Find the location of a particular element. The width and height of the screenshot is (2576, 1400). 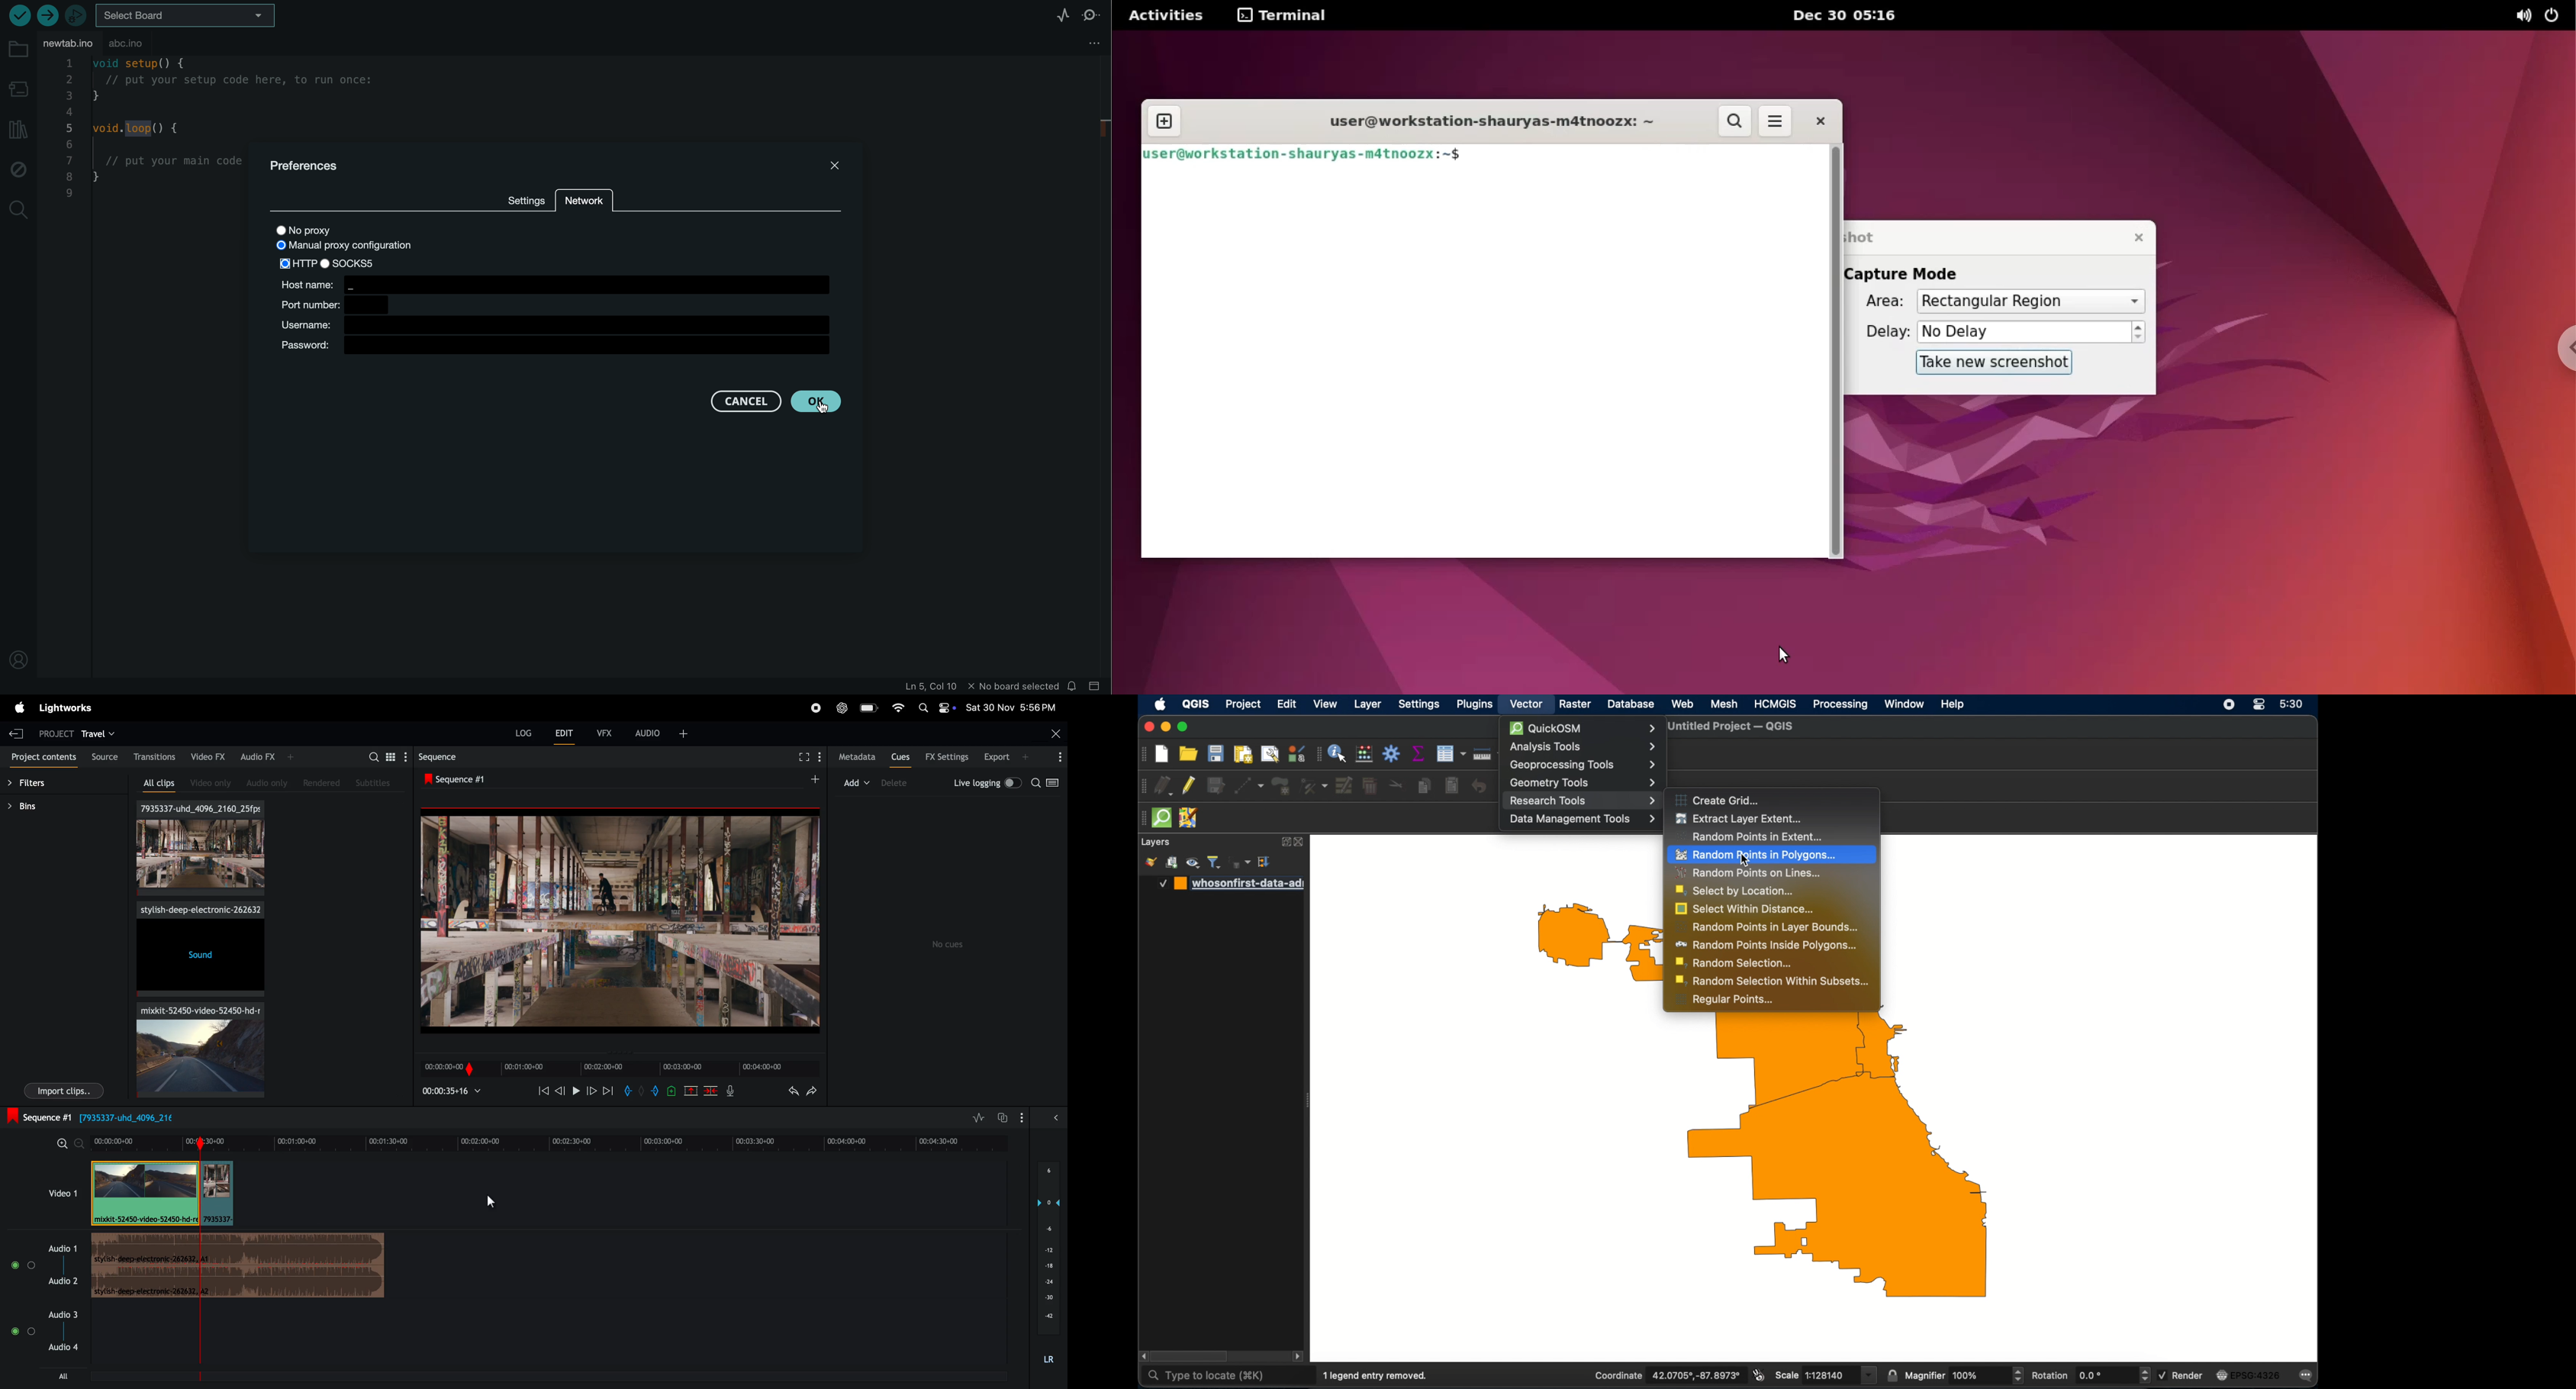

apple icon is located at coordinates (1160, 704).